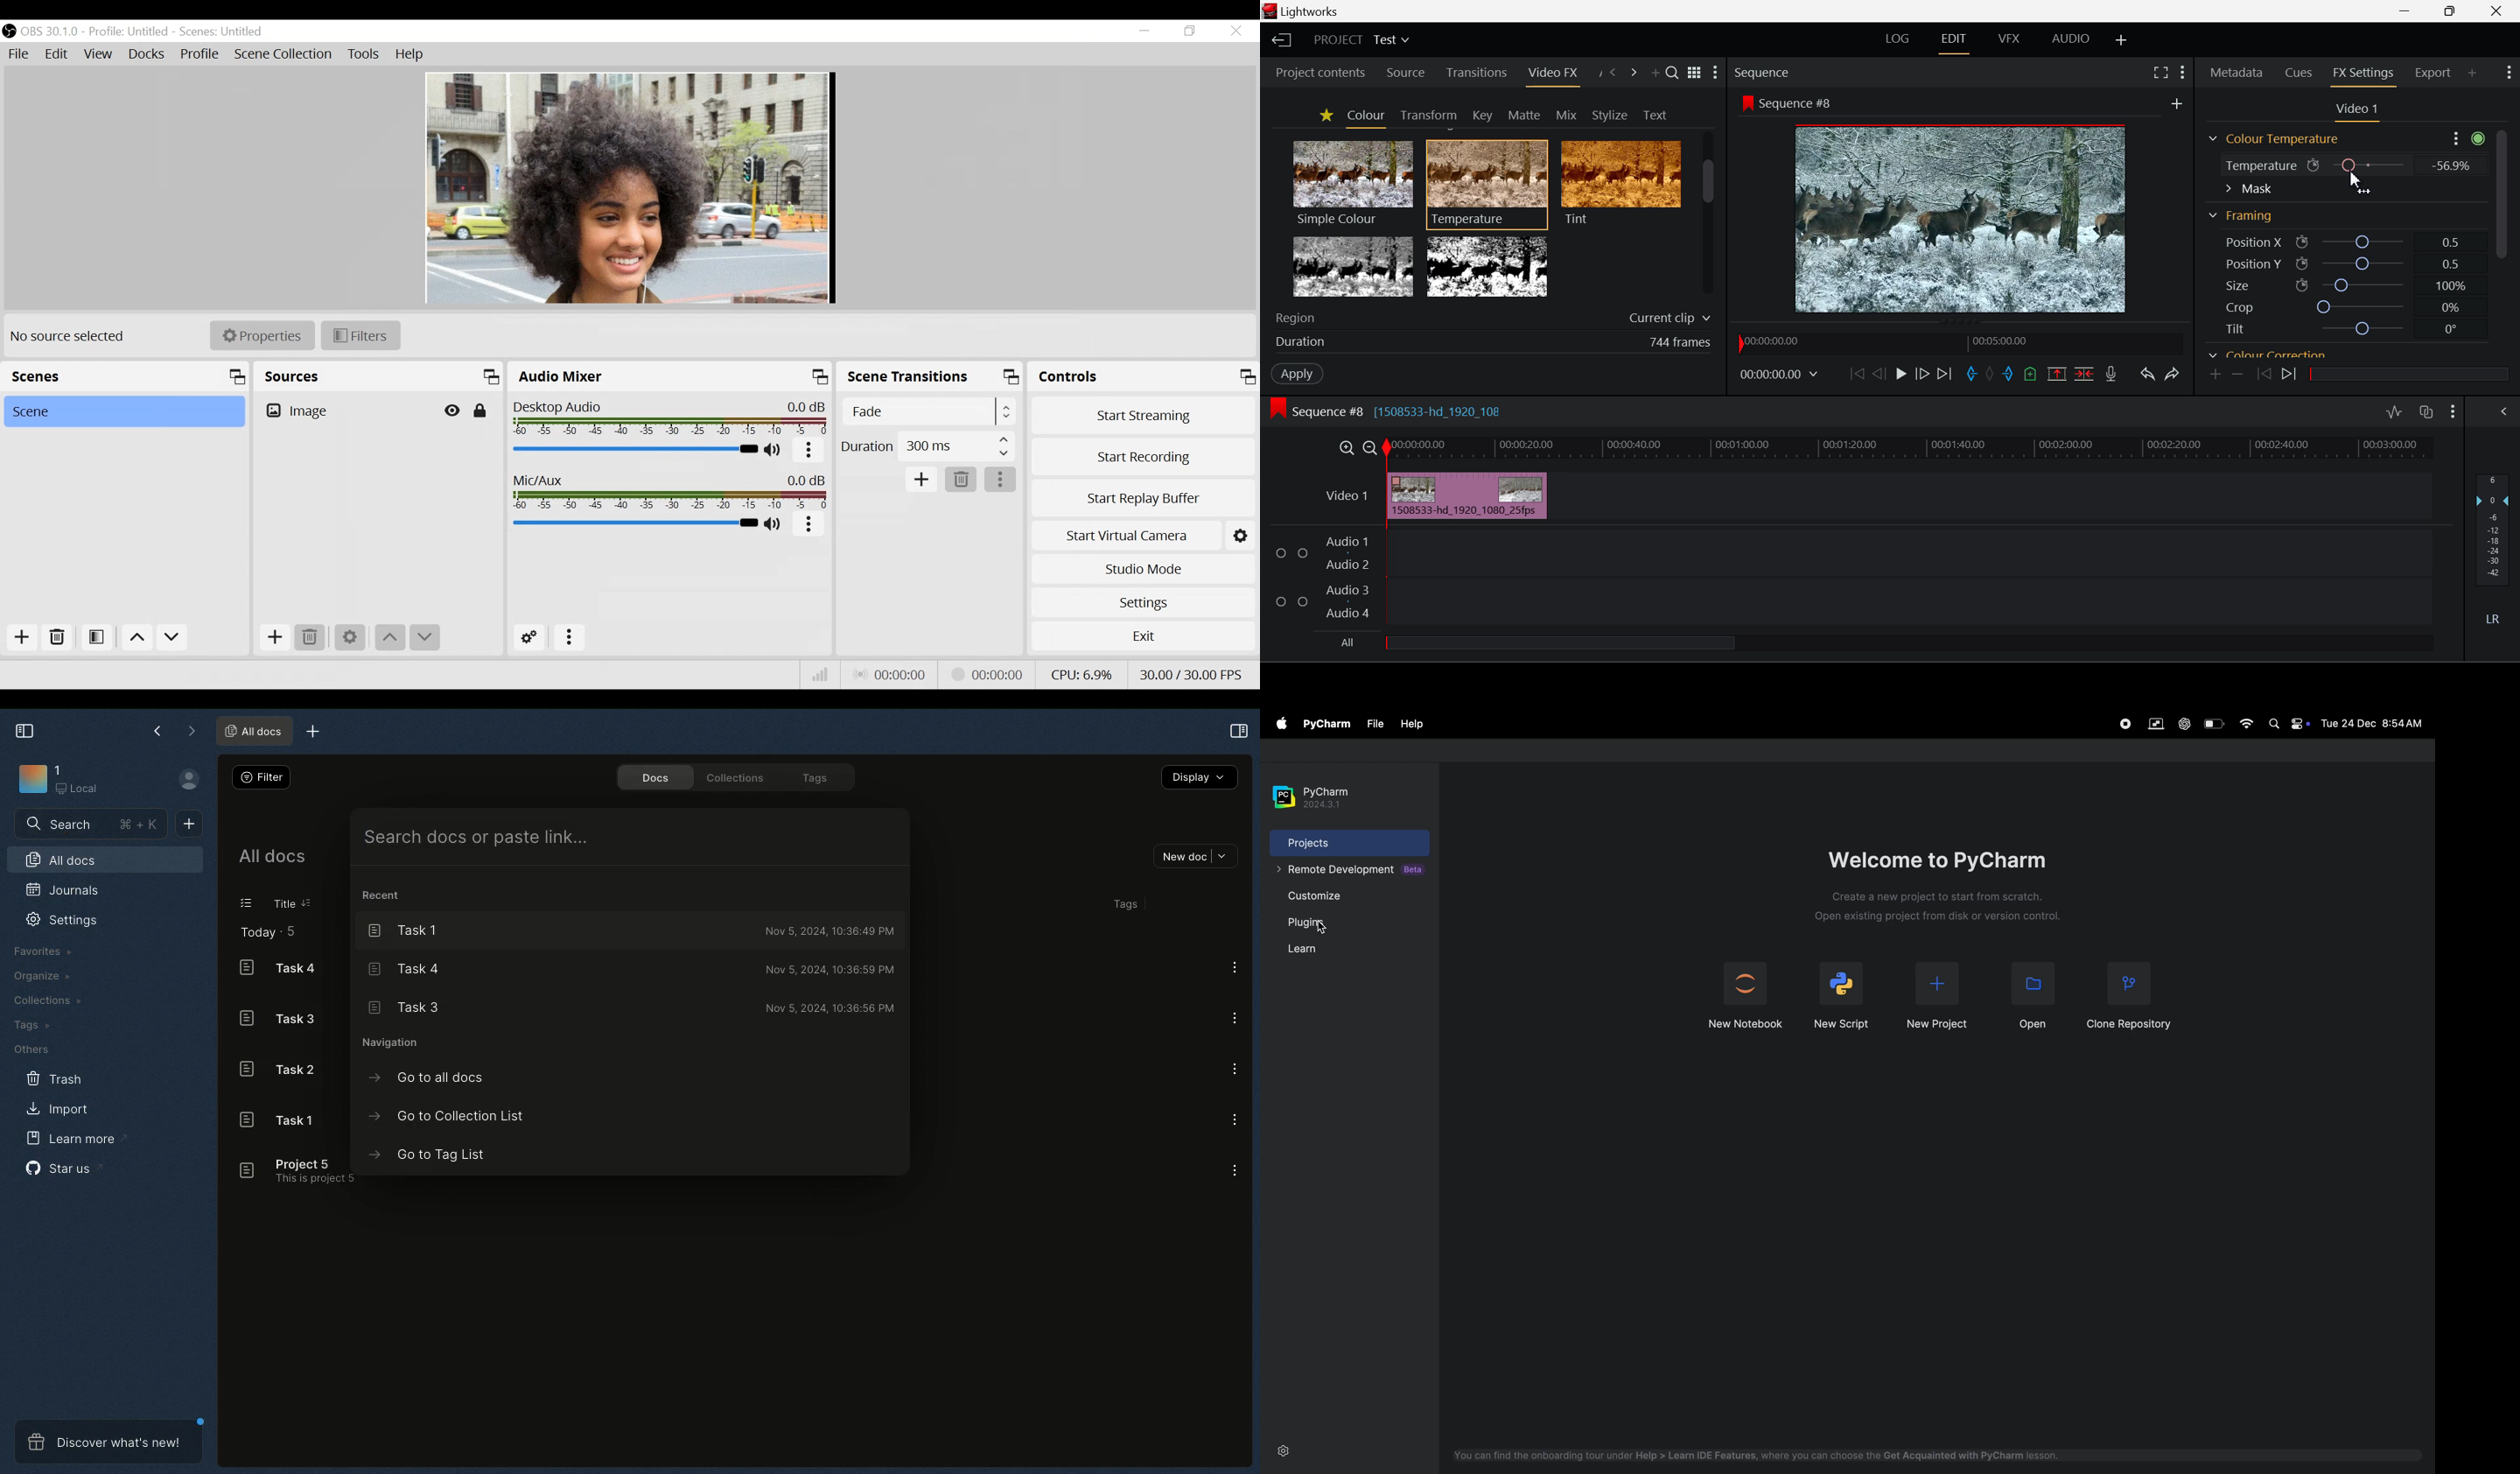 The image size is (2520, 1484). What do you see at coordinates (1141, 456) in the screenshot?
I see `Start Recording` at bounding box center [1141, 456].